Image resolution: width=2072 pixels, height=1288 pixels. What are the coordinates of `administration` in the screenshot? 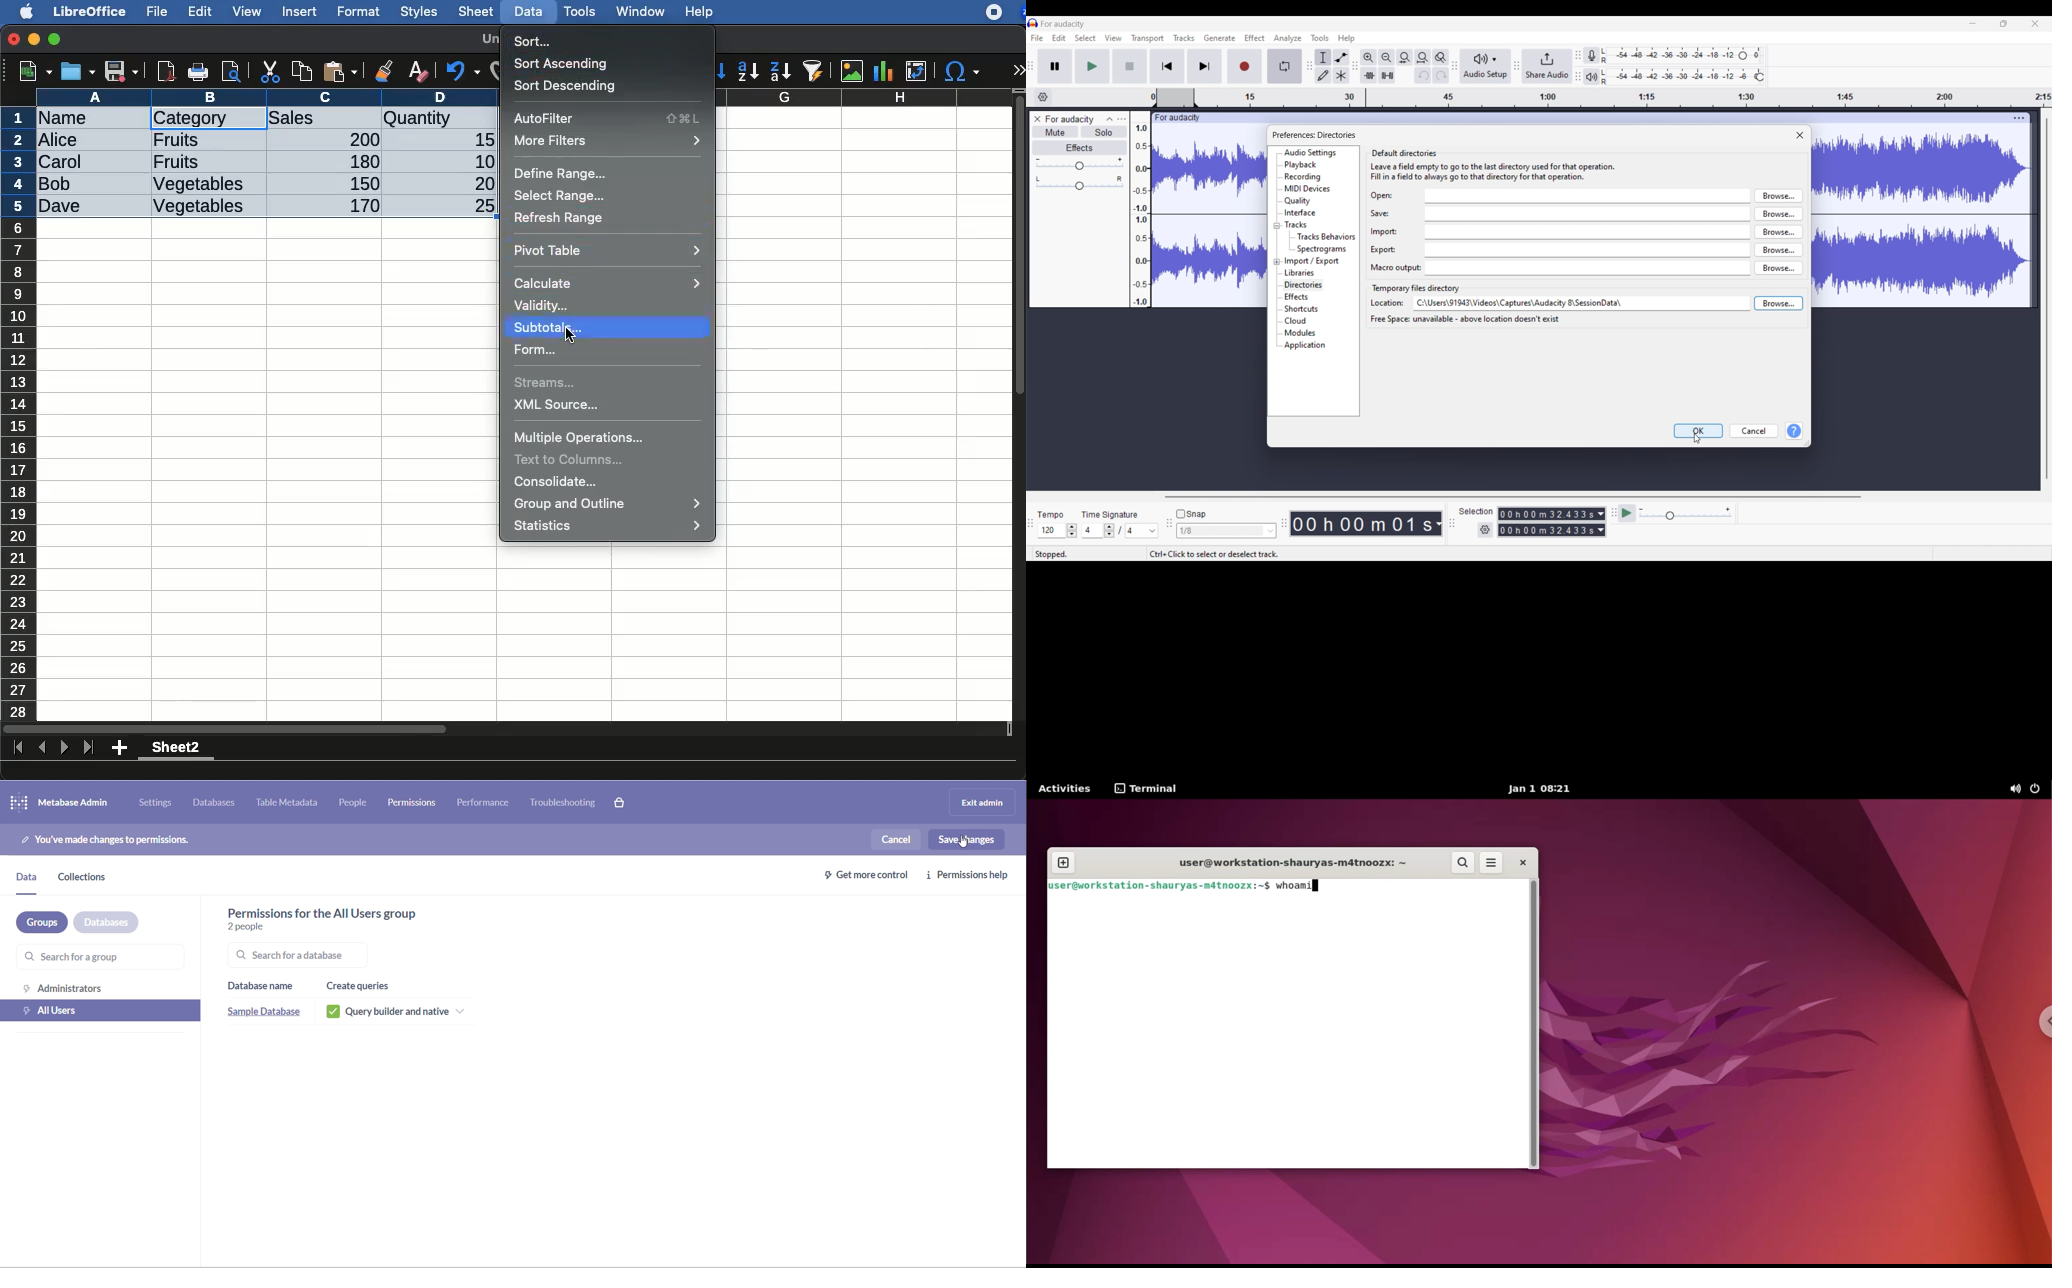 It's located at (99, 988).